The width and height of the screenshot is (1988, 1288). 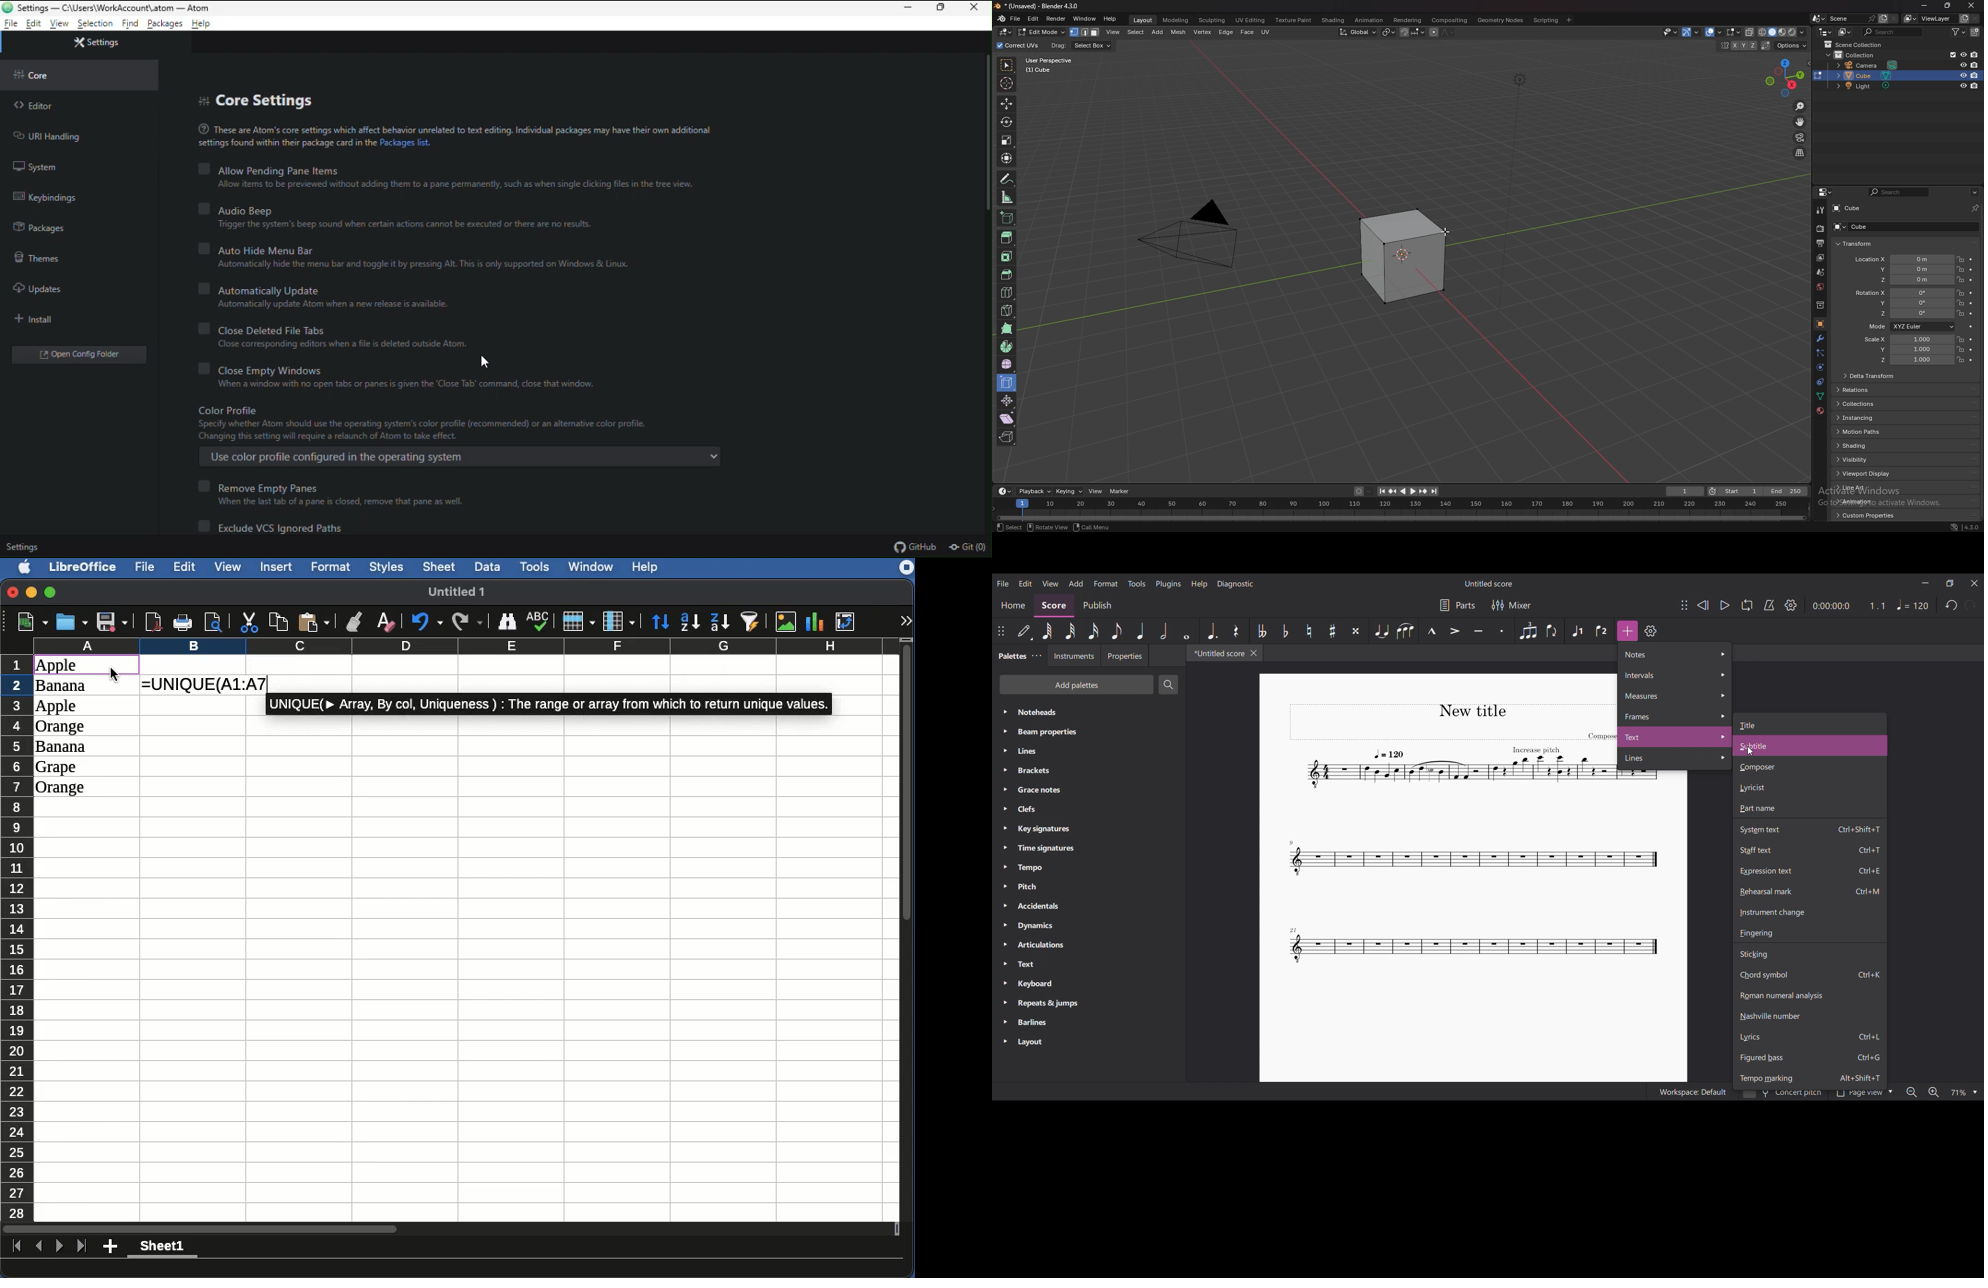 What do you see at coordinates (1010, 657) in the screenshot?
I see `Palettes` at bounding box center [1010, 657].